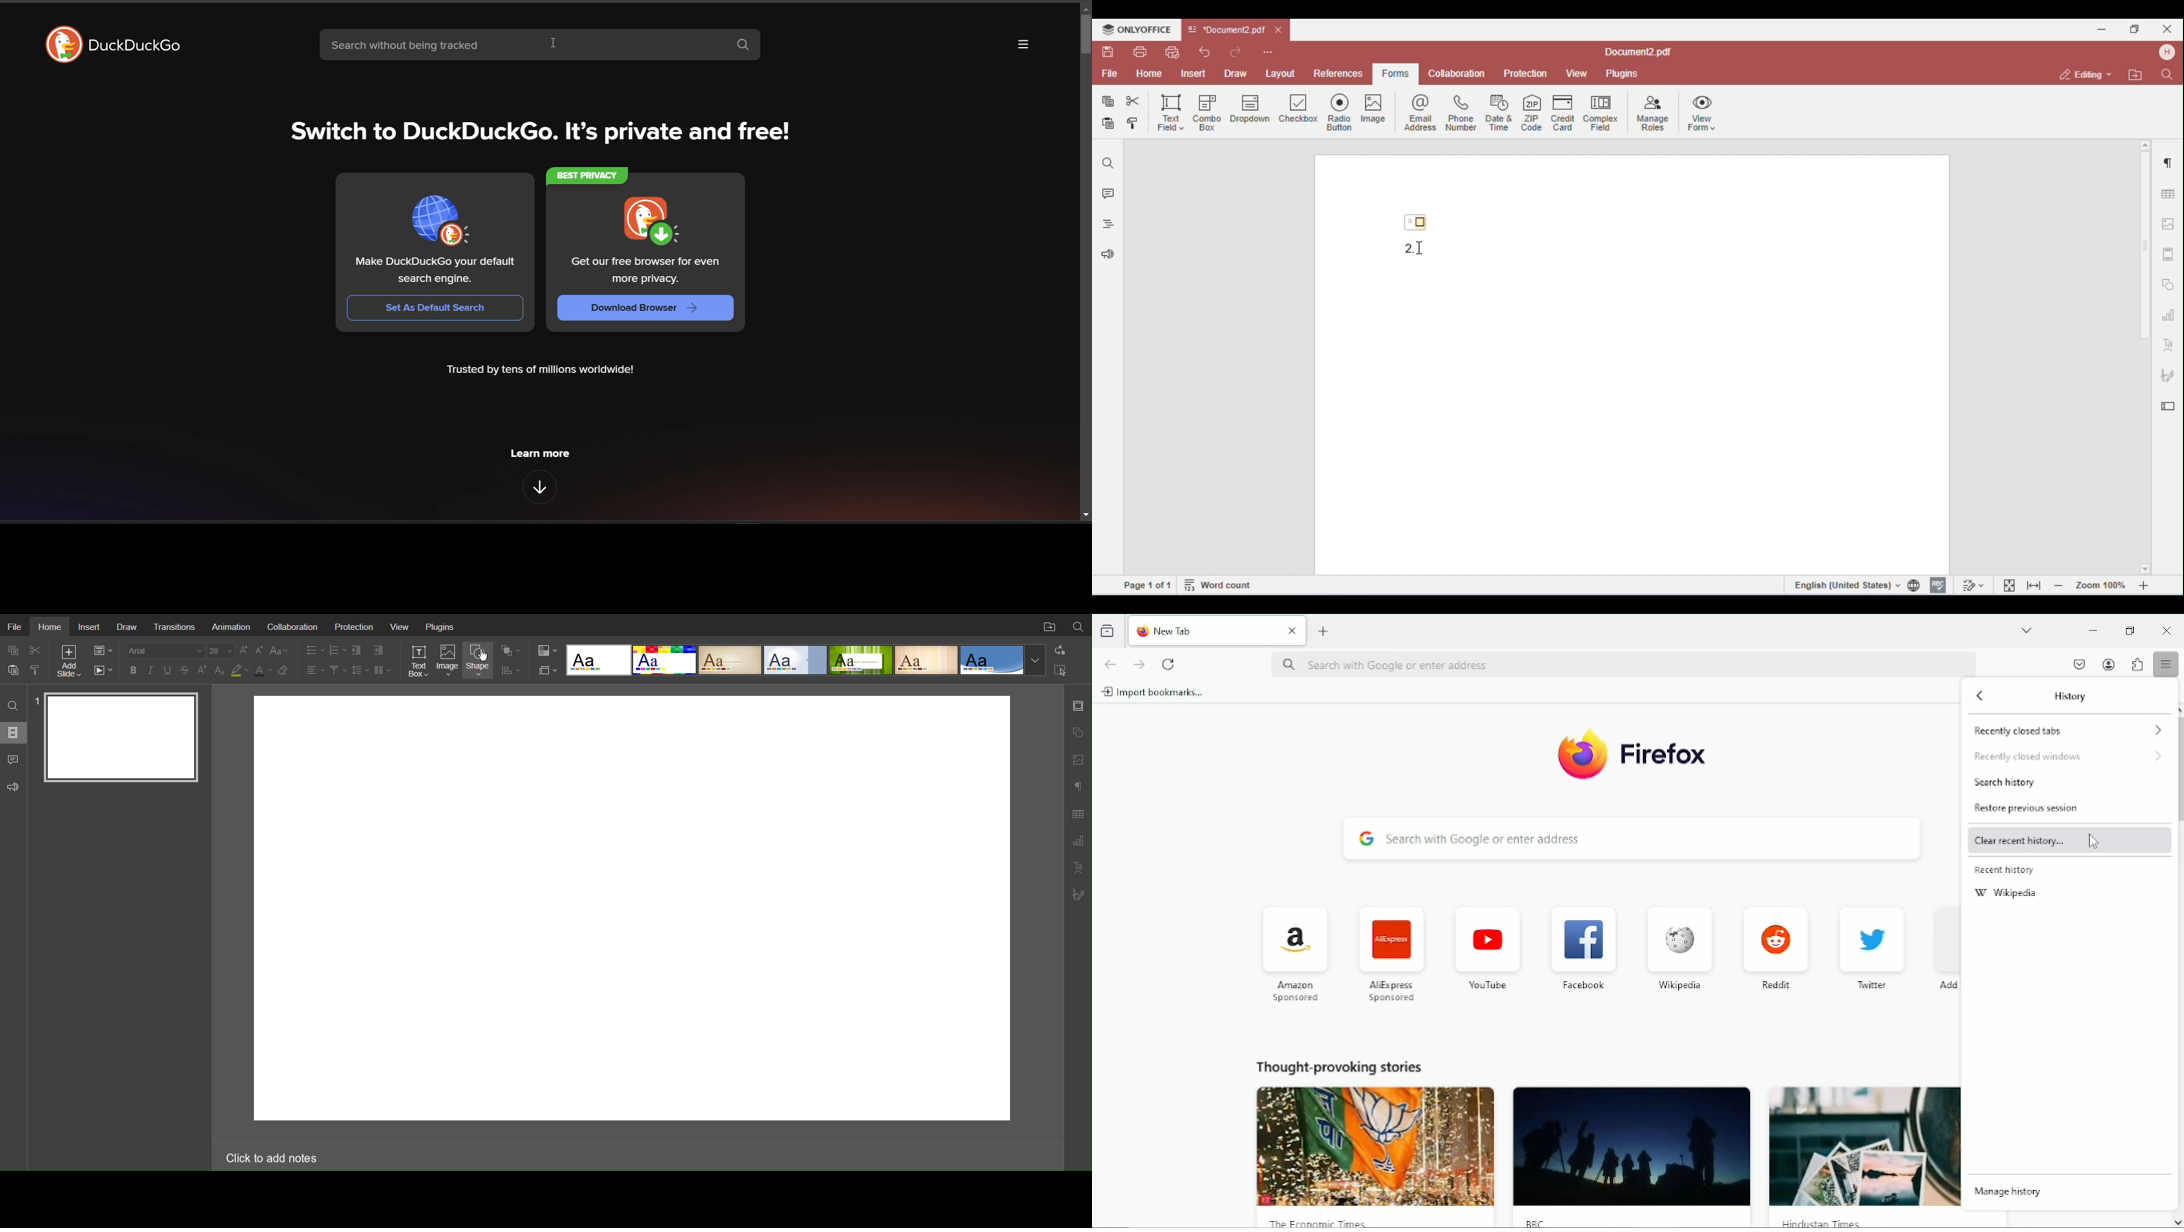  What do you see at coordinates (14, 732) in the screenshot?
I see `Slides` at bounding box center [14, 732].